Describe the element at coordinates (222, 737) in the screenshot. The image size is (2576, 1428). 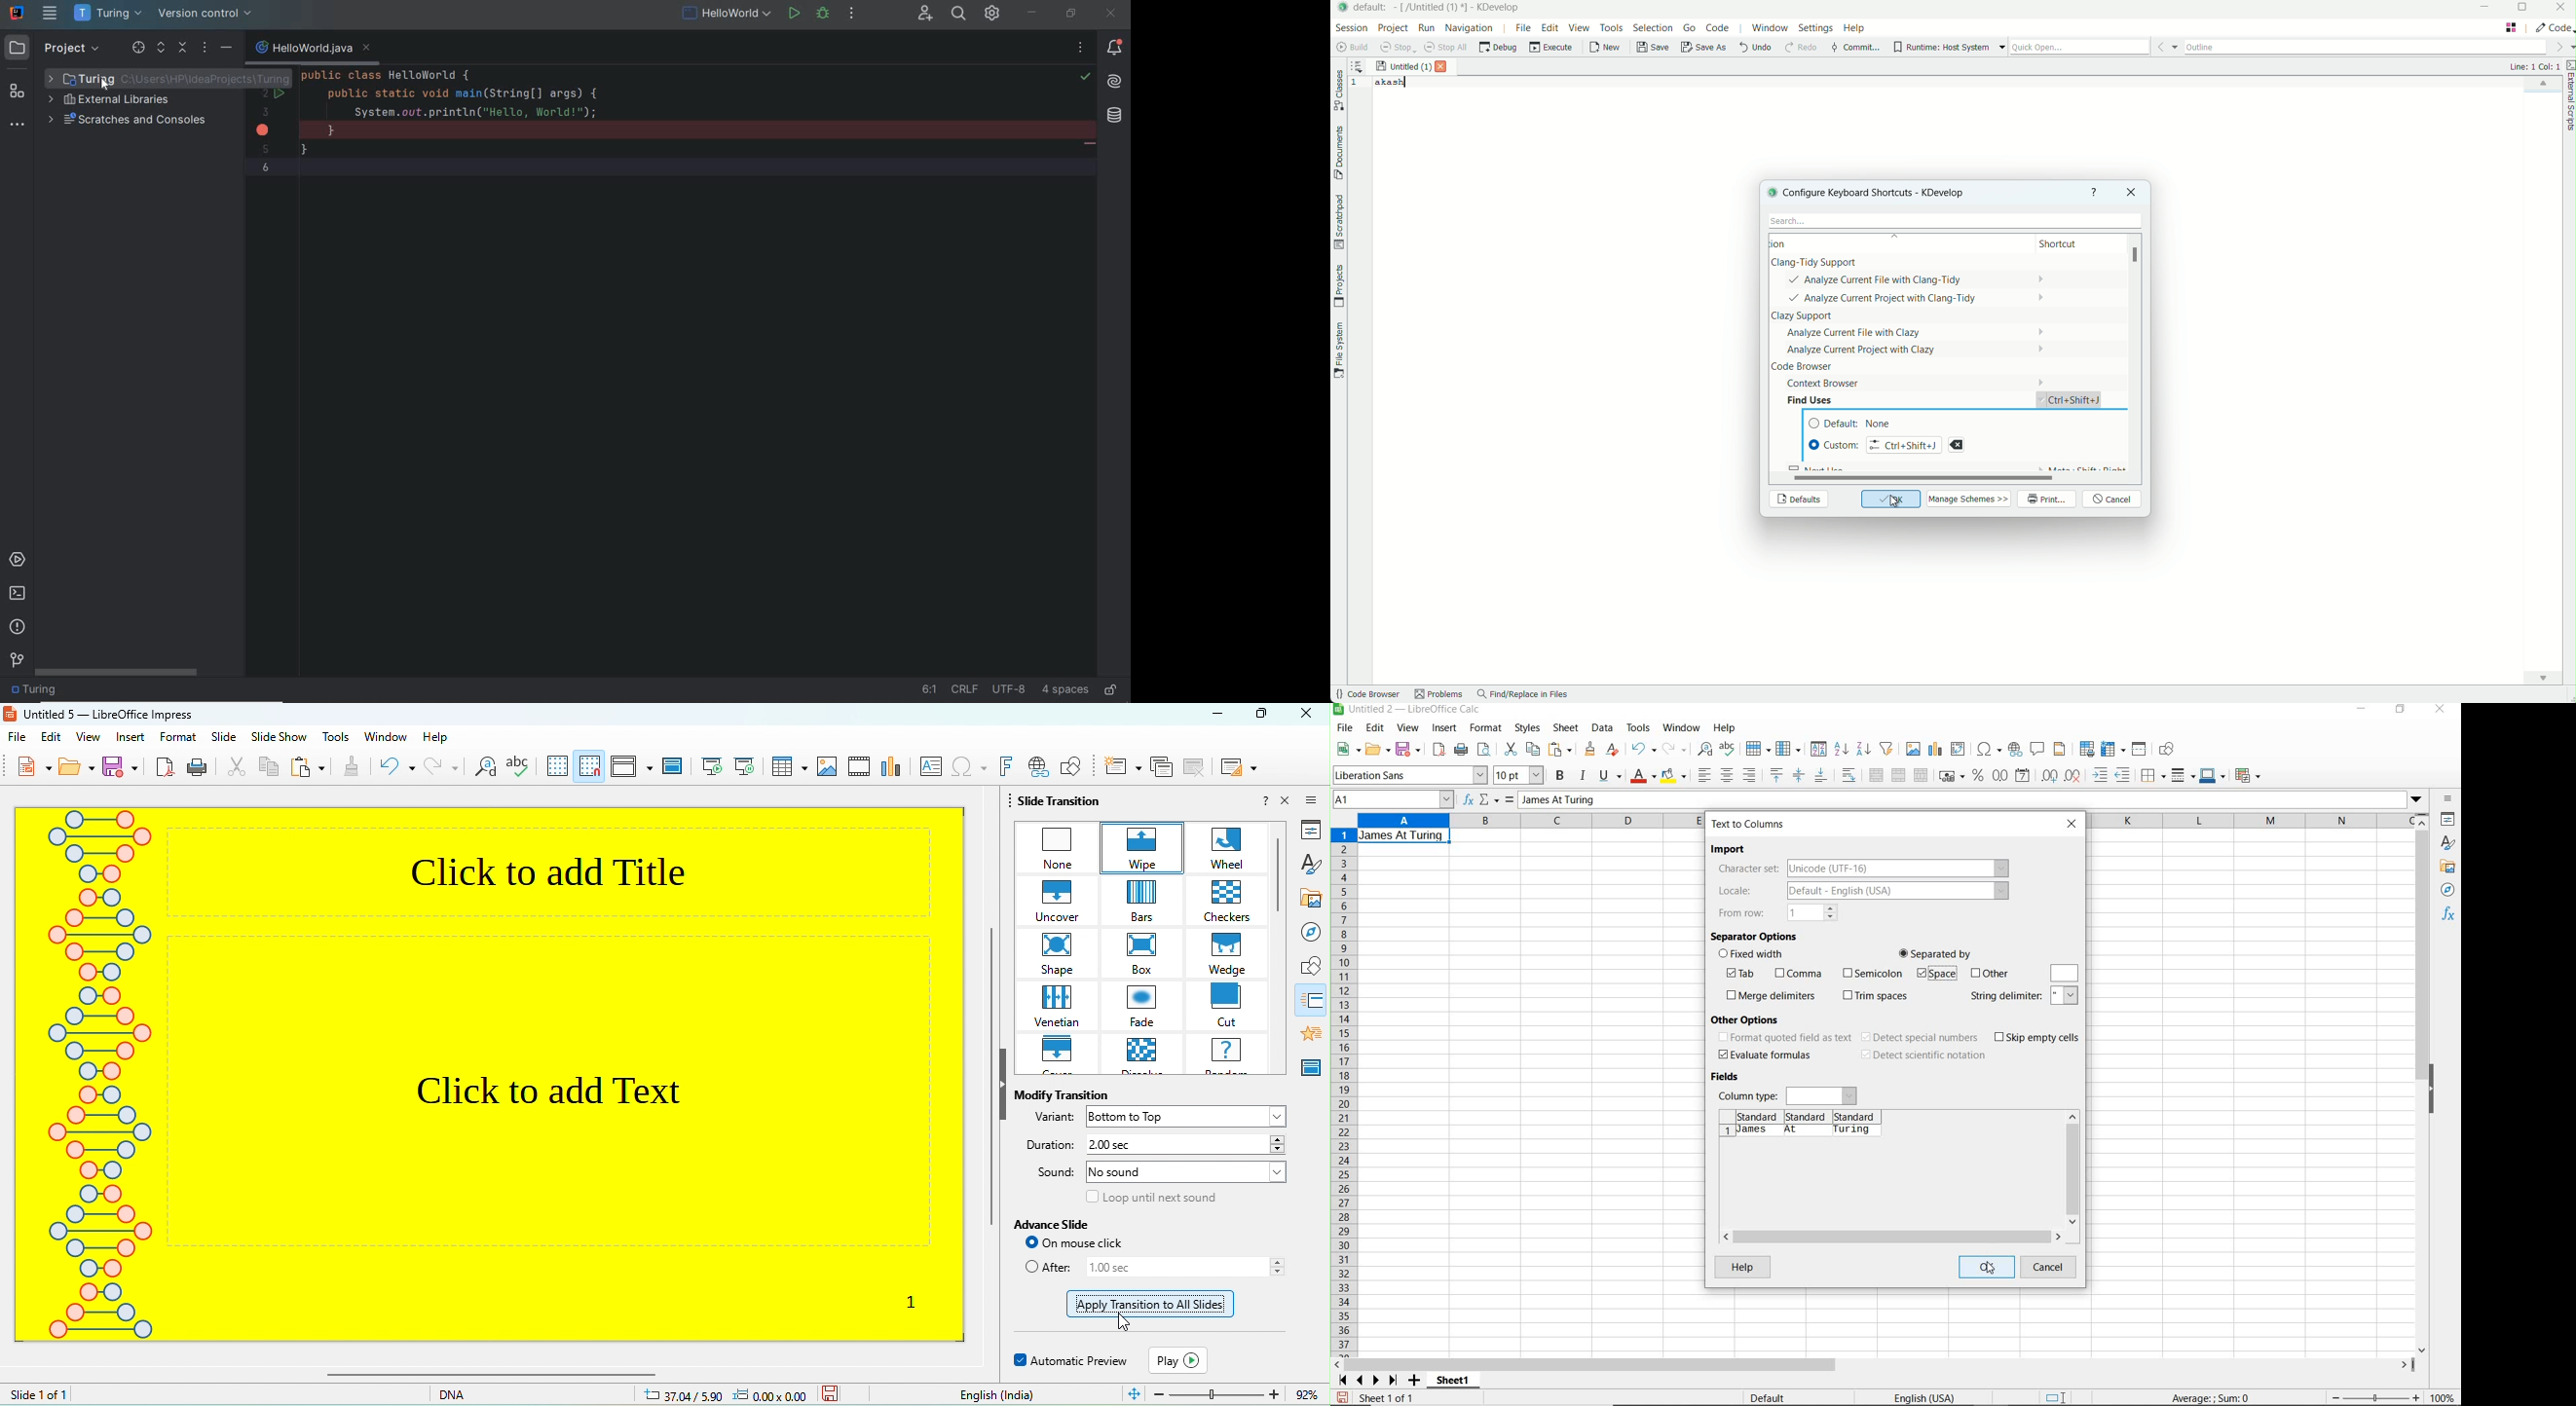
I see `slide` at that location.